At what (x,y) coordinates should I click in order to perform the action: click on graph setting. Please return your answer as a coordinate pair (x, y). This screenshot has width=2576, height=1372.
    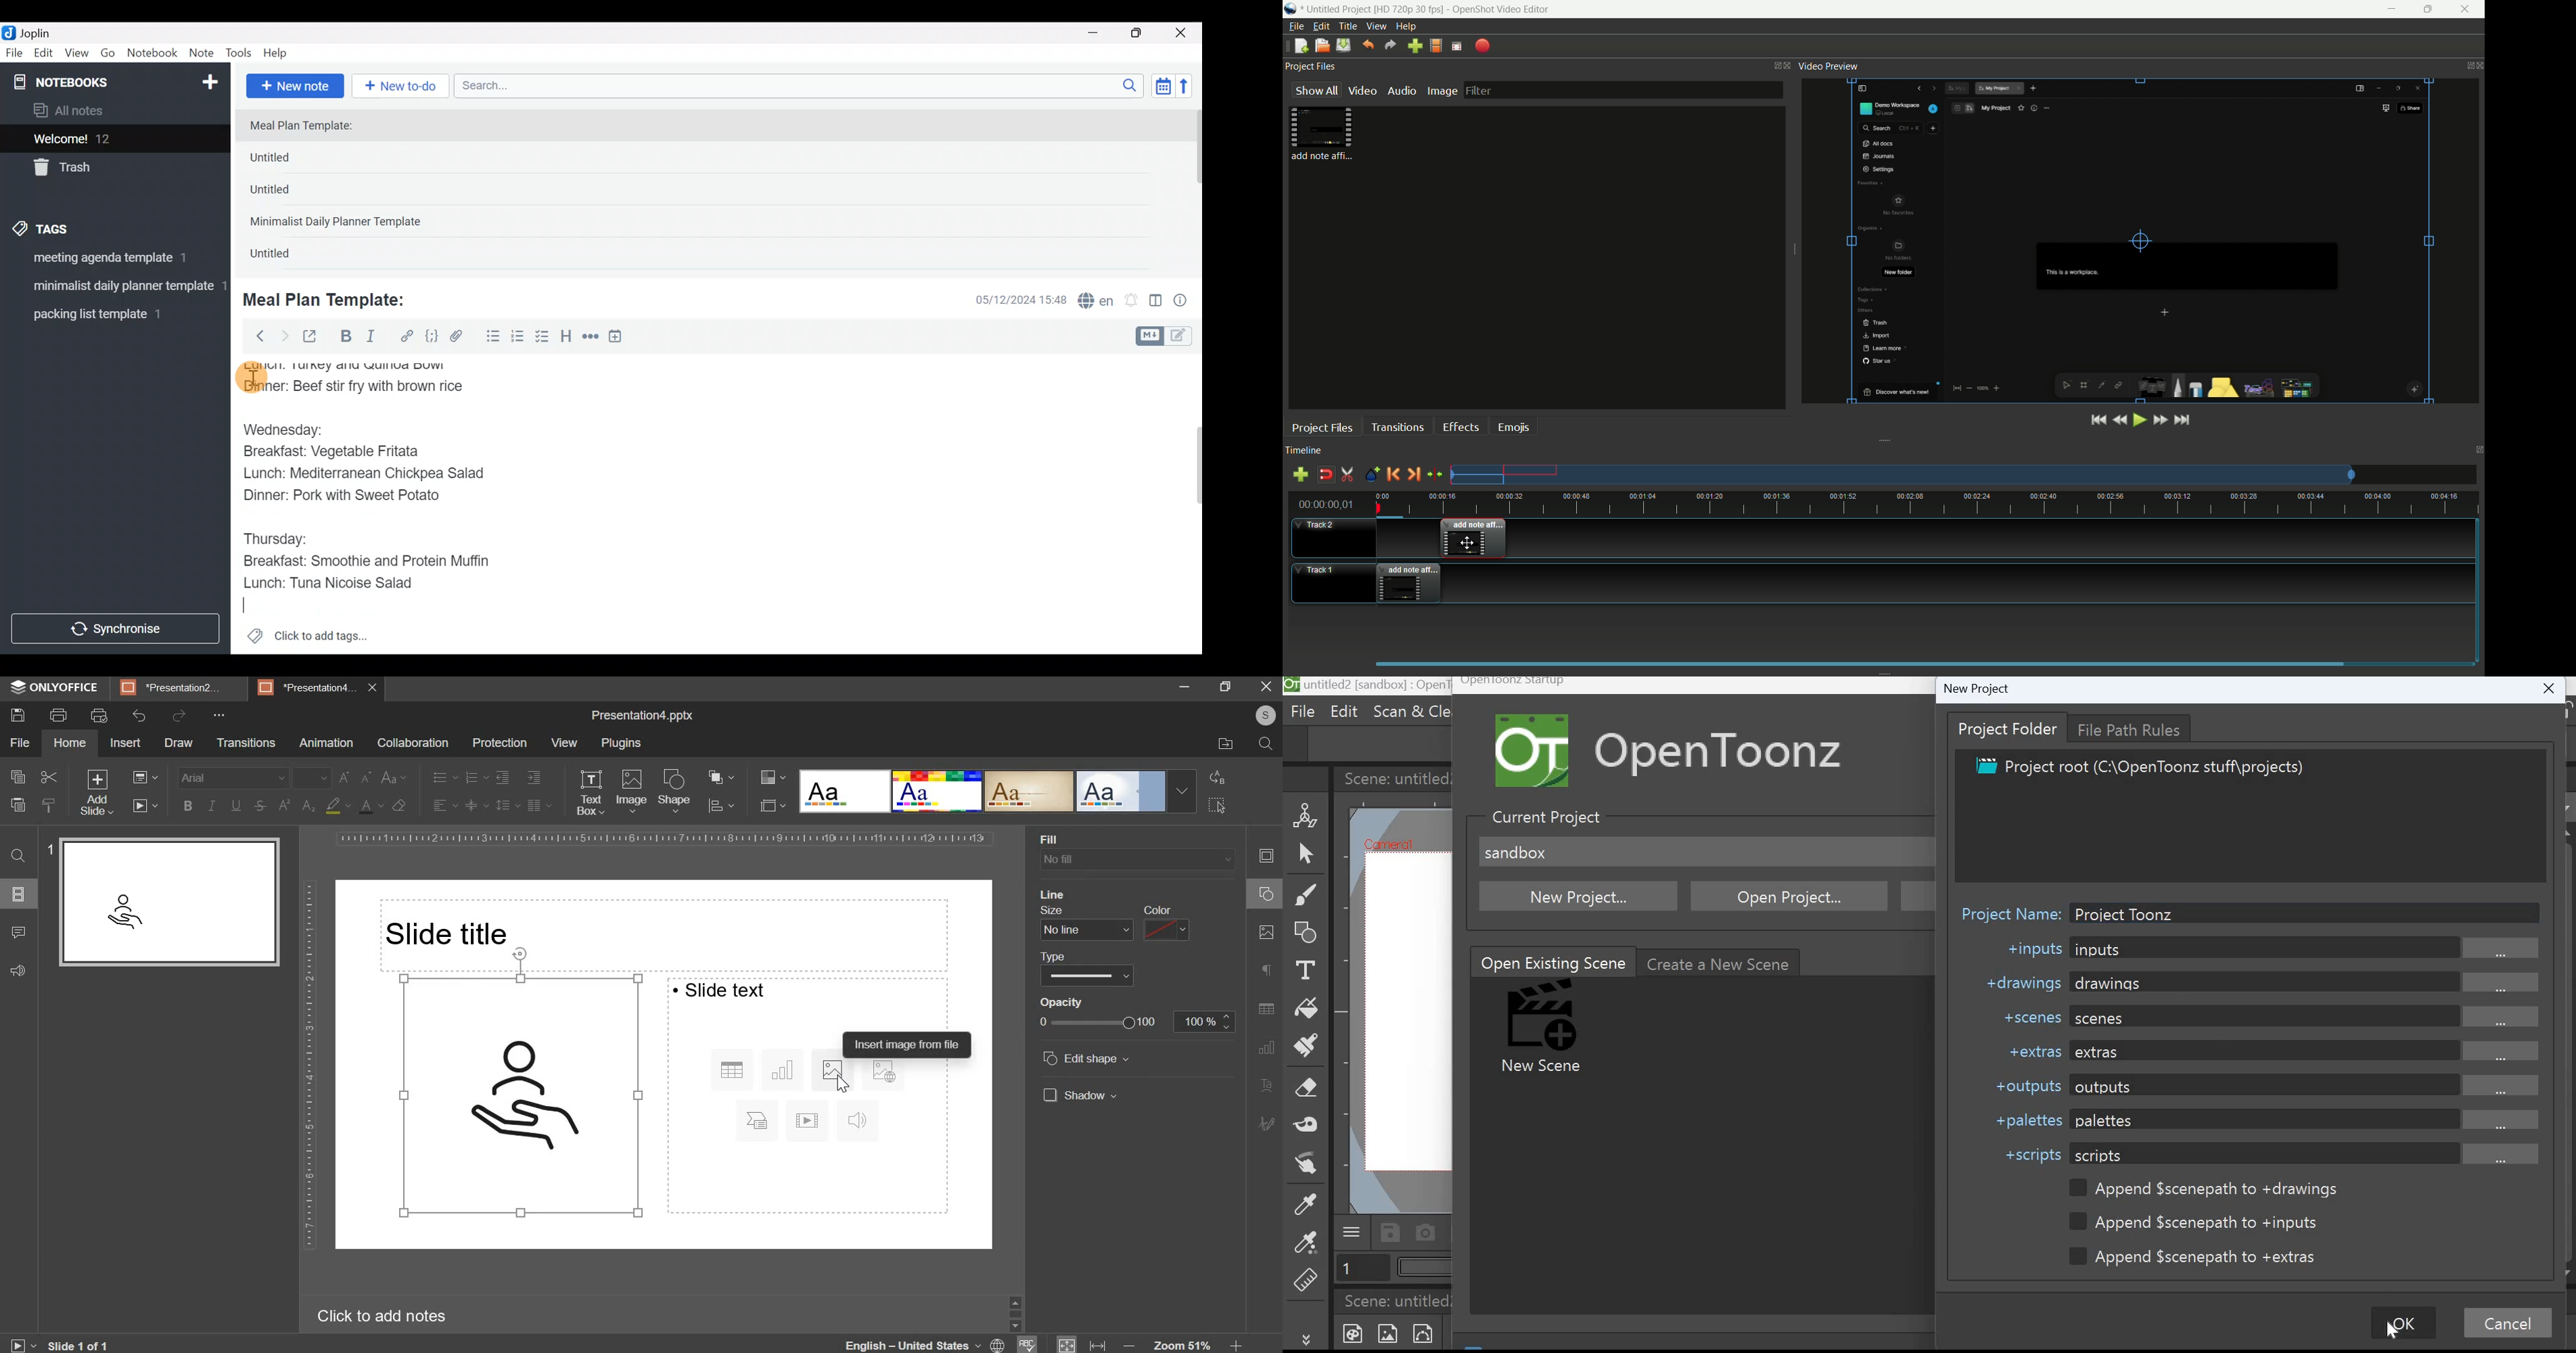
    Looking at the image, I should click on (1265, 1046).